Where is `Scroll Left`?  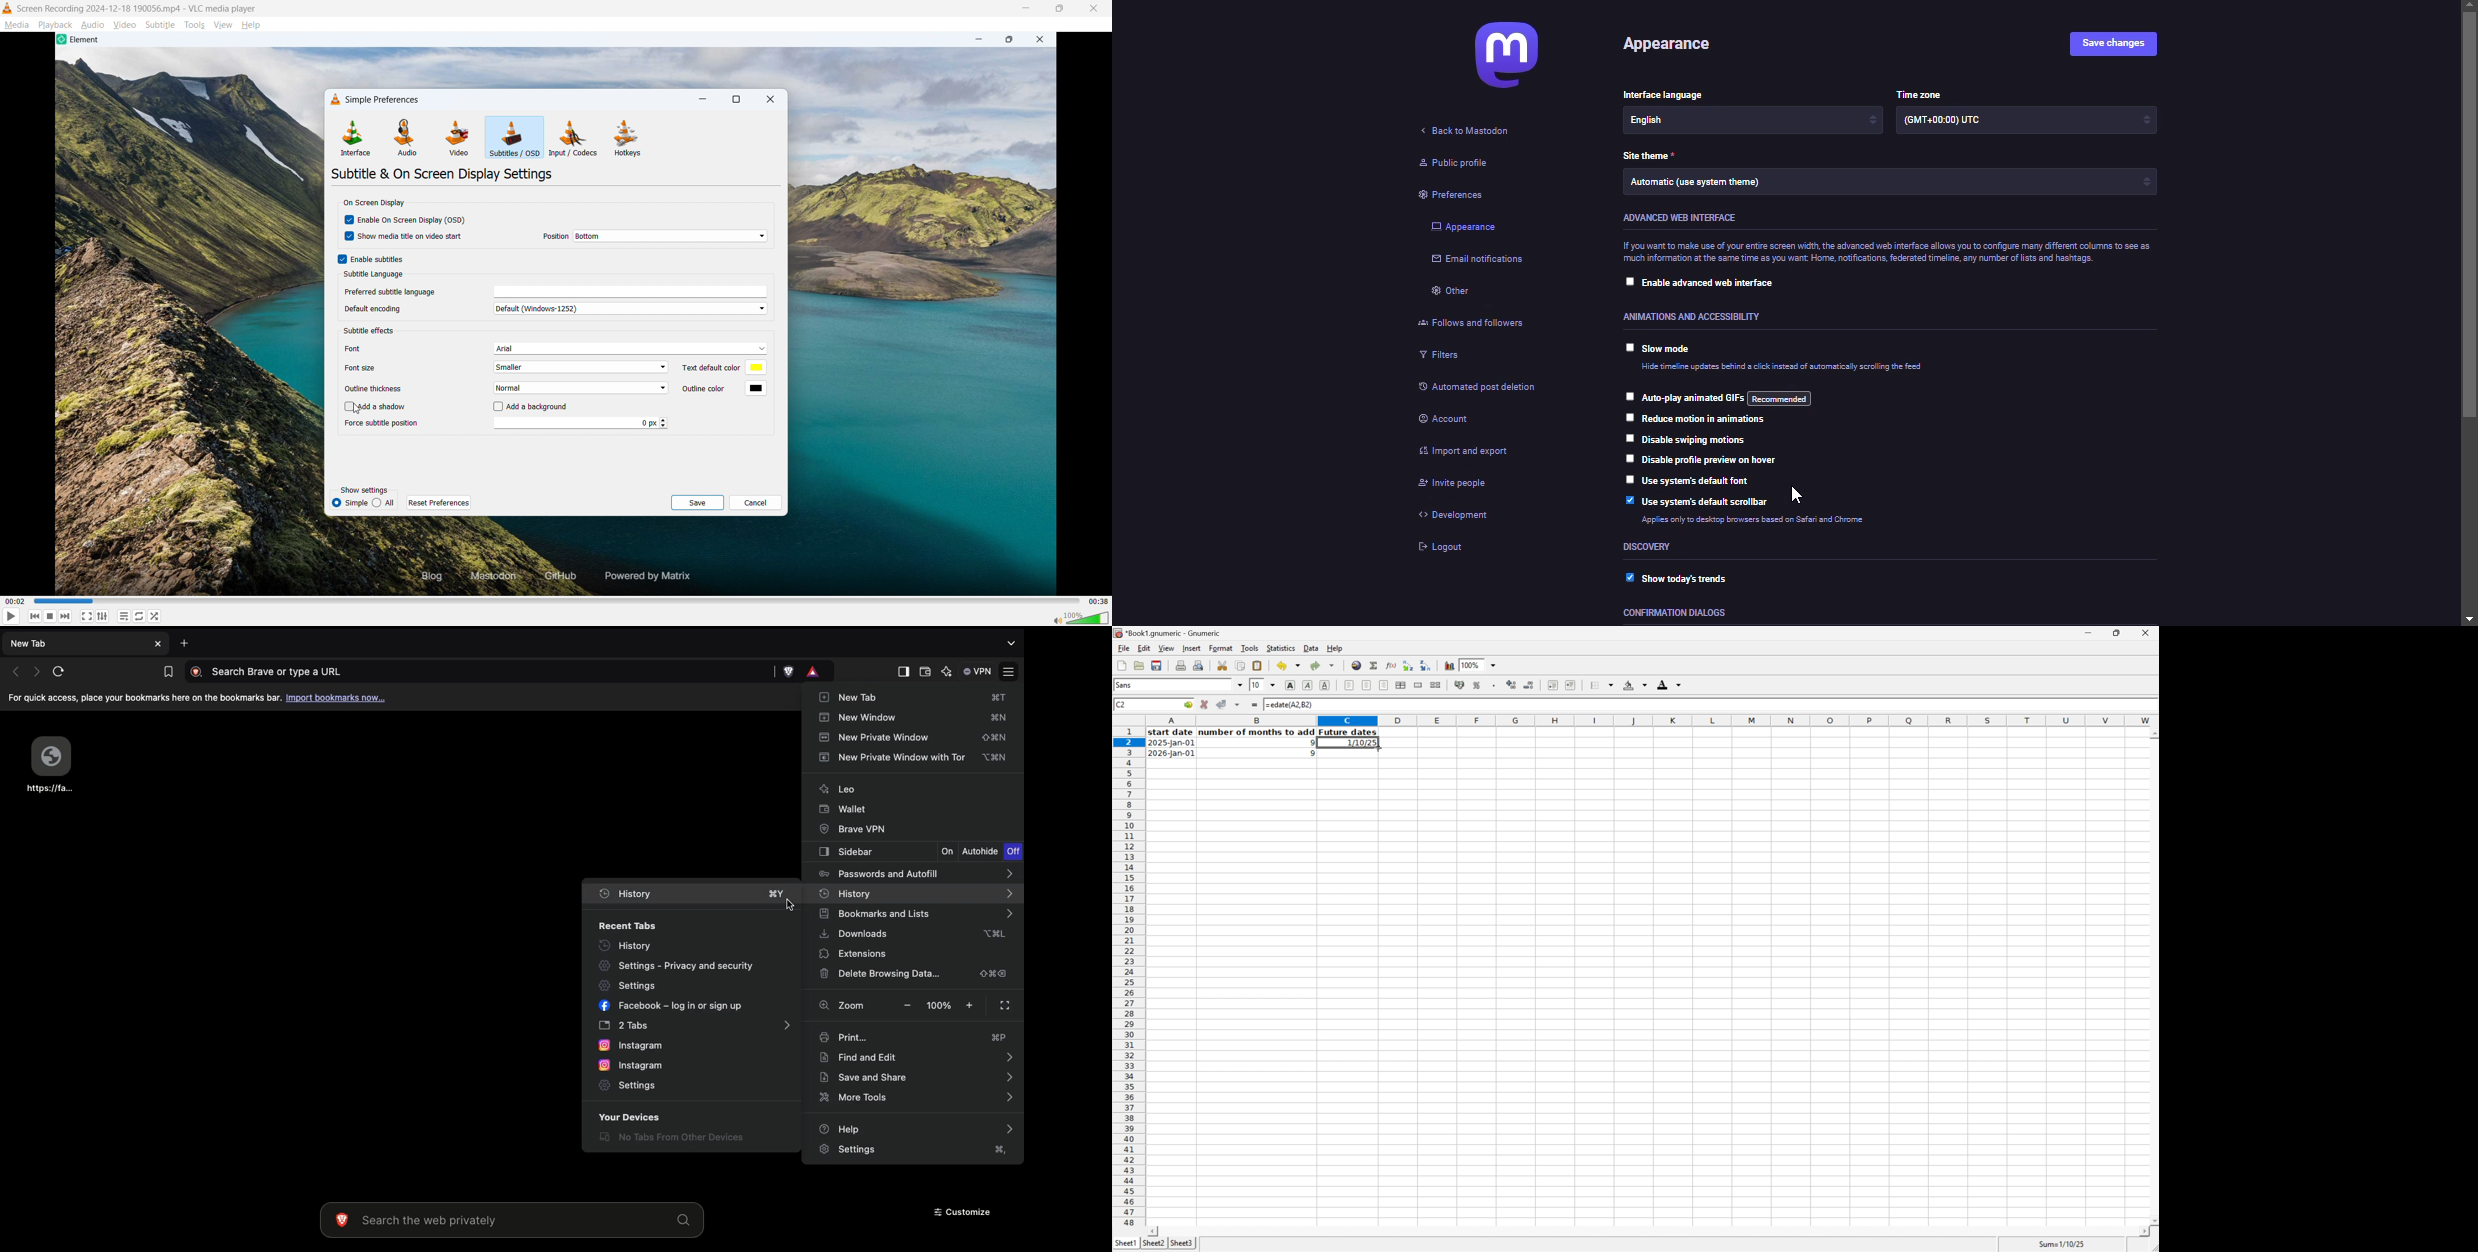
Scroll Left is located at coordinates (1155, 1231).